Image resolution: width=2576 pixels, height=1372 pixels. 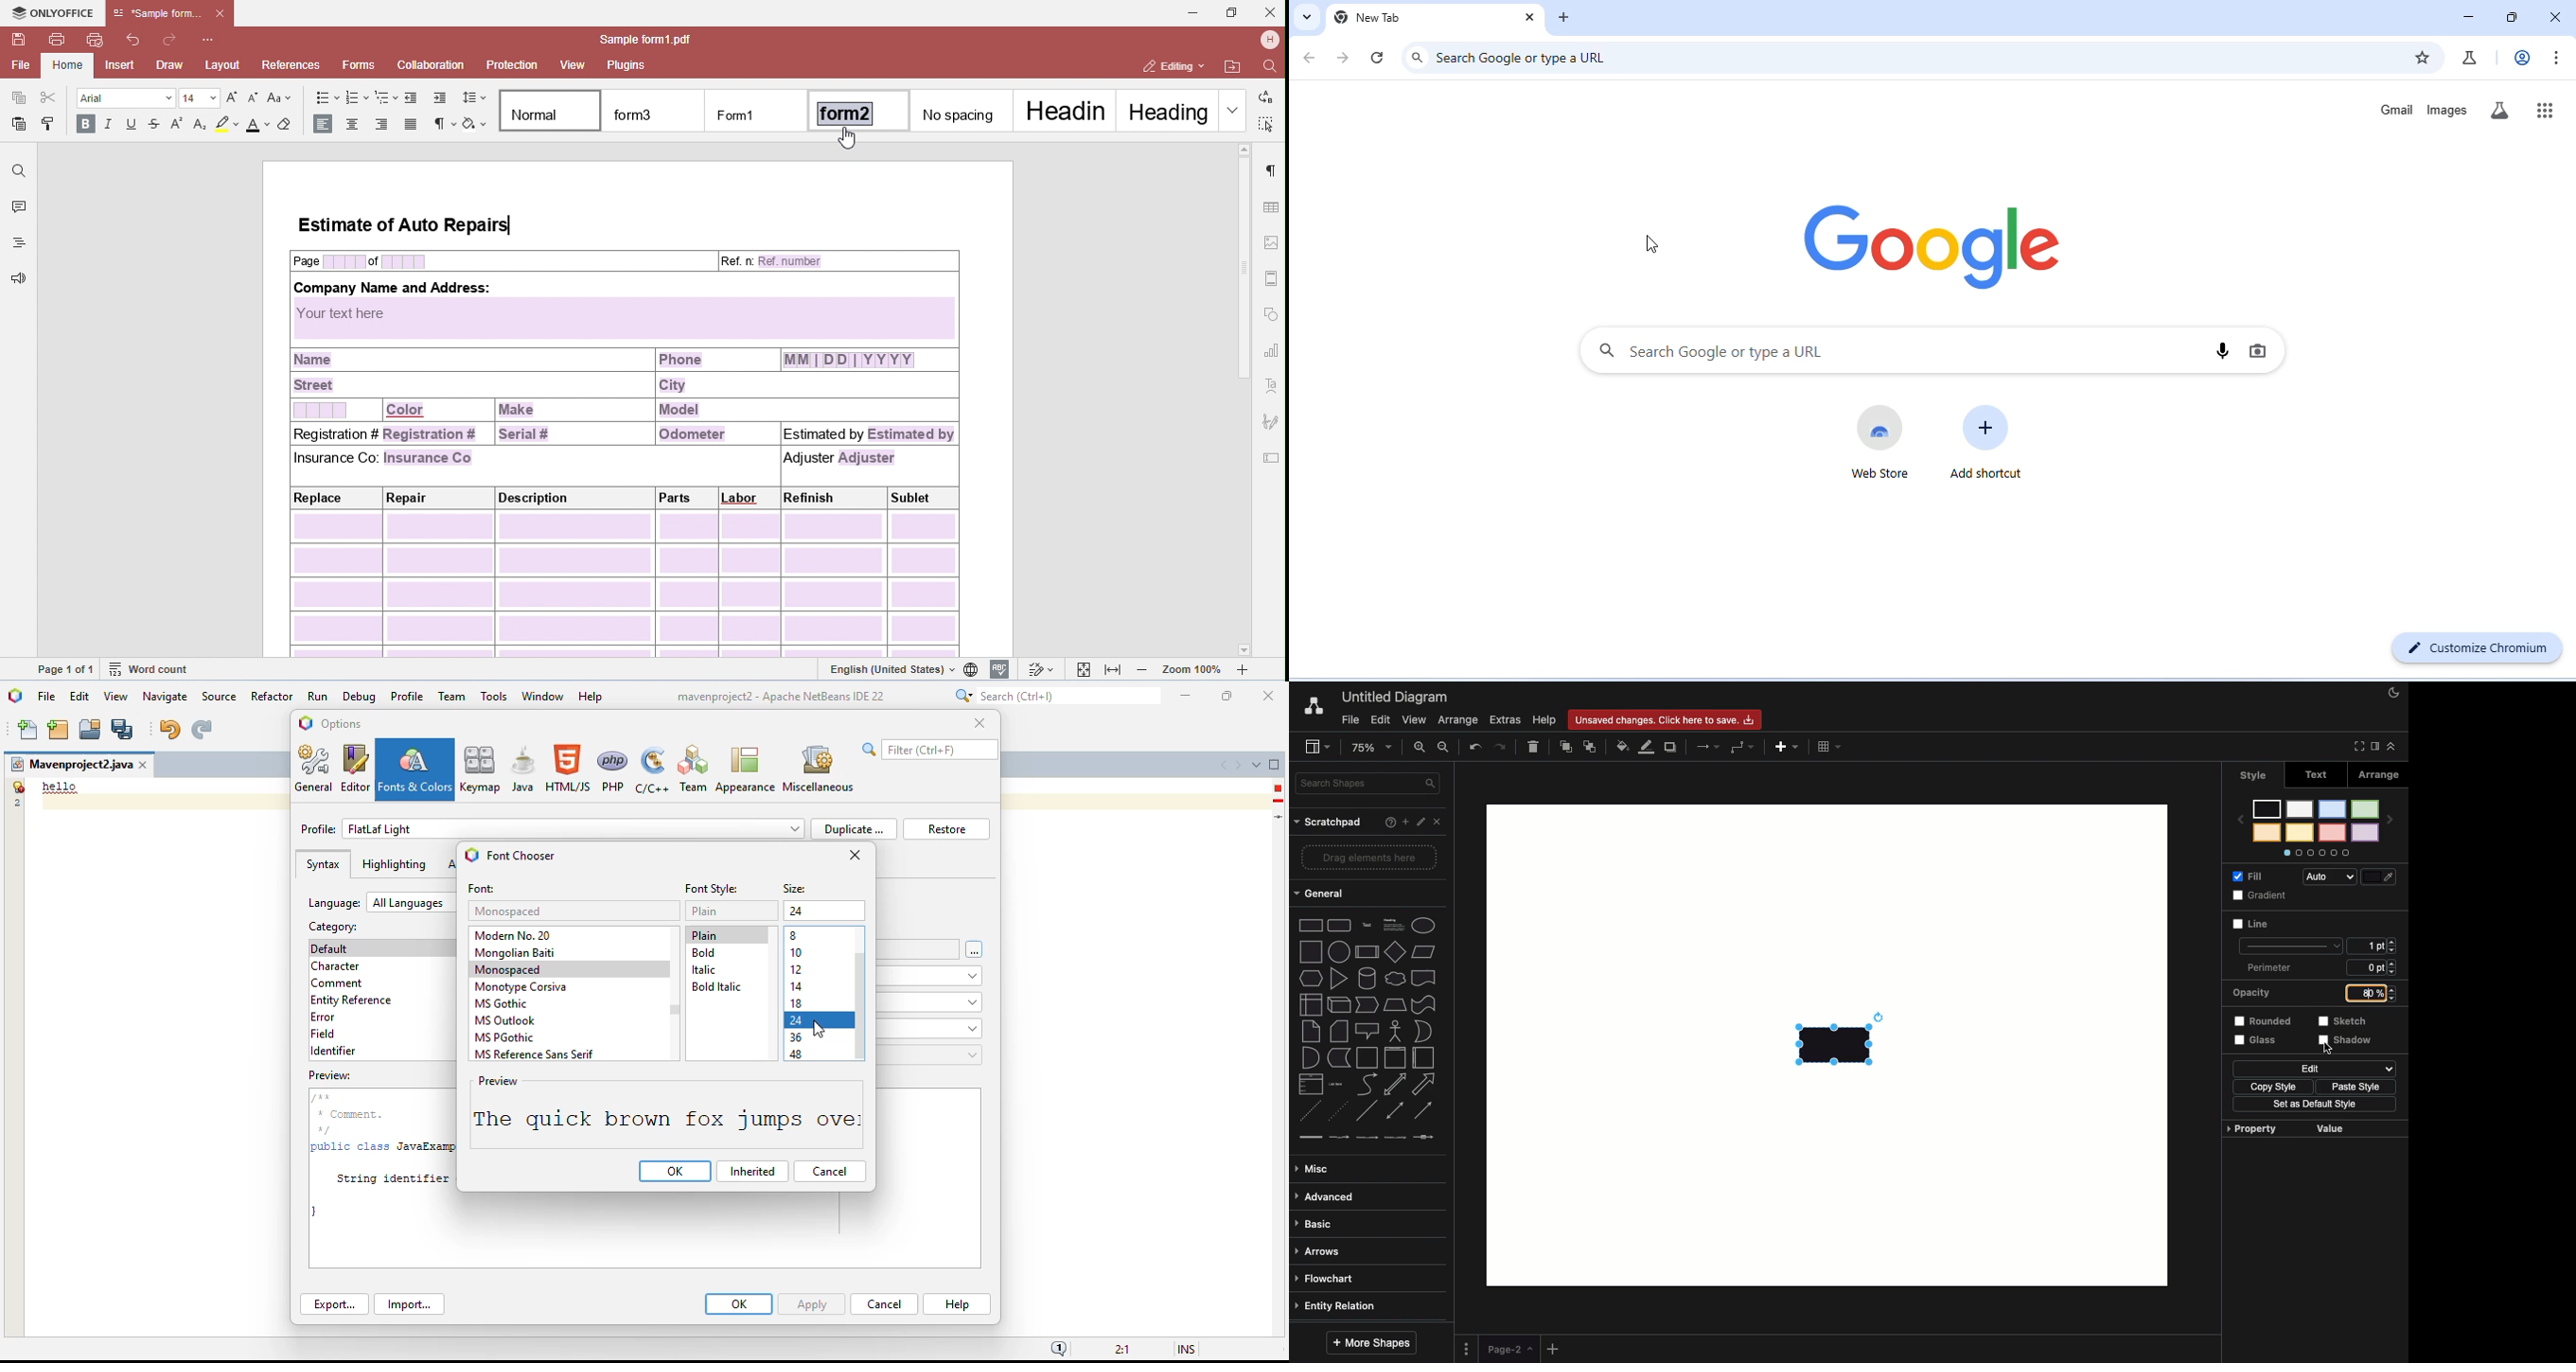 What do you see at coordinates (1416, 720) in the screenshot?
I see `View` at bounding box center [1416, 720].